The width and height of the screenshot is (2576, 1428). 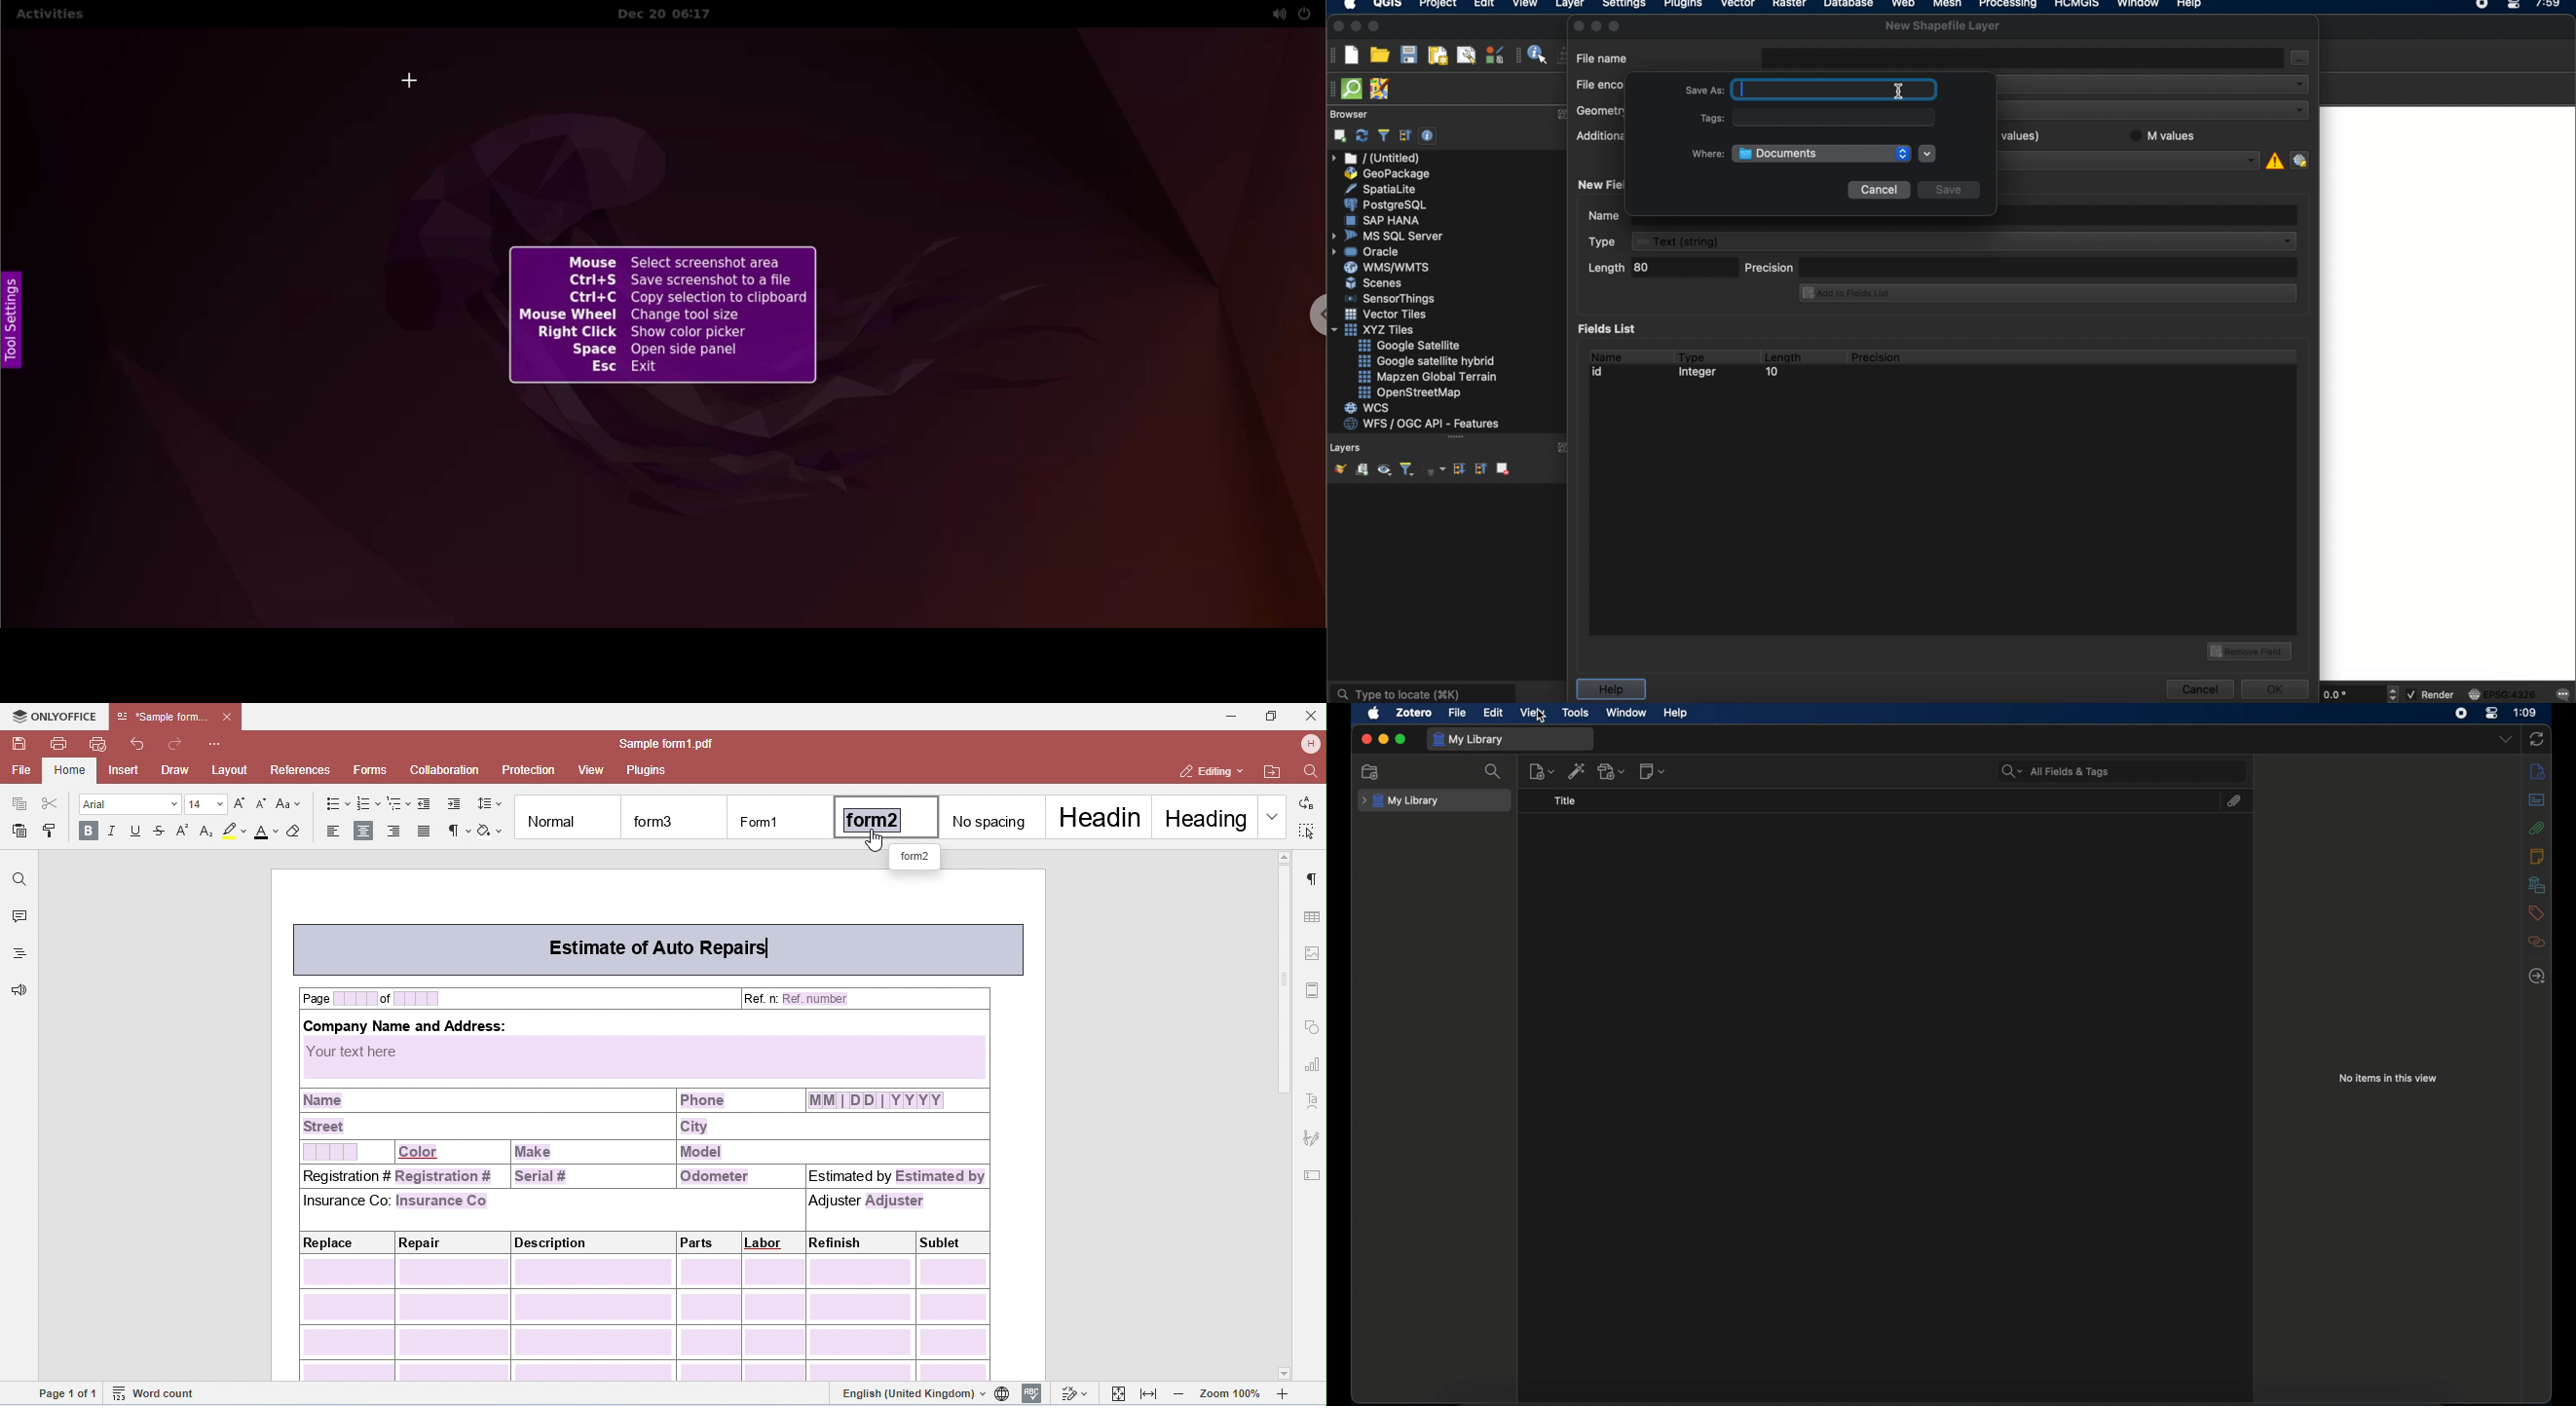 I want to click on title, so click(x=1565, y=801).